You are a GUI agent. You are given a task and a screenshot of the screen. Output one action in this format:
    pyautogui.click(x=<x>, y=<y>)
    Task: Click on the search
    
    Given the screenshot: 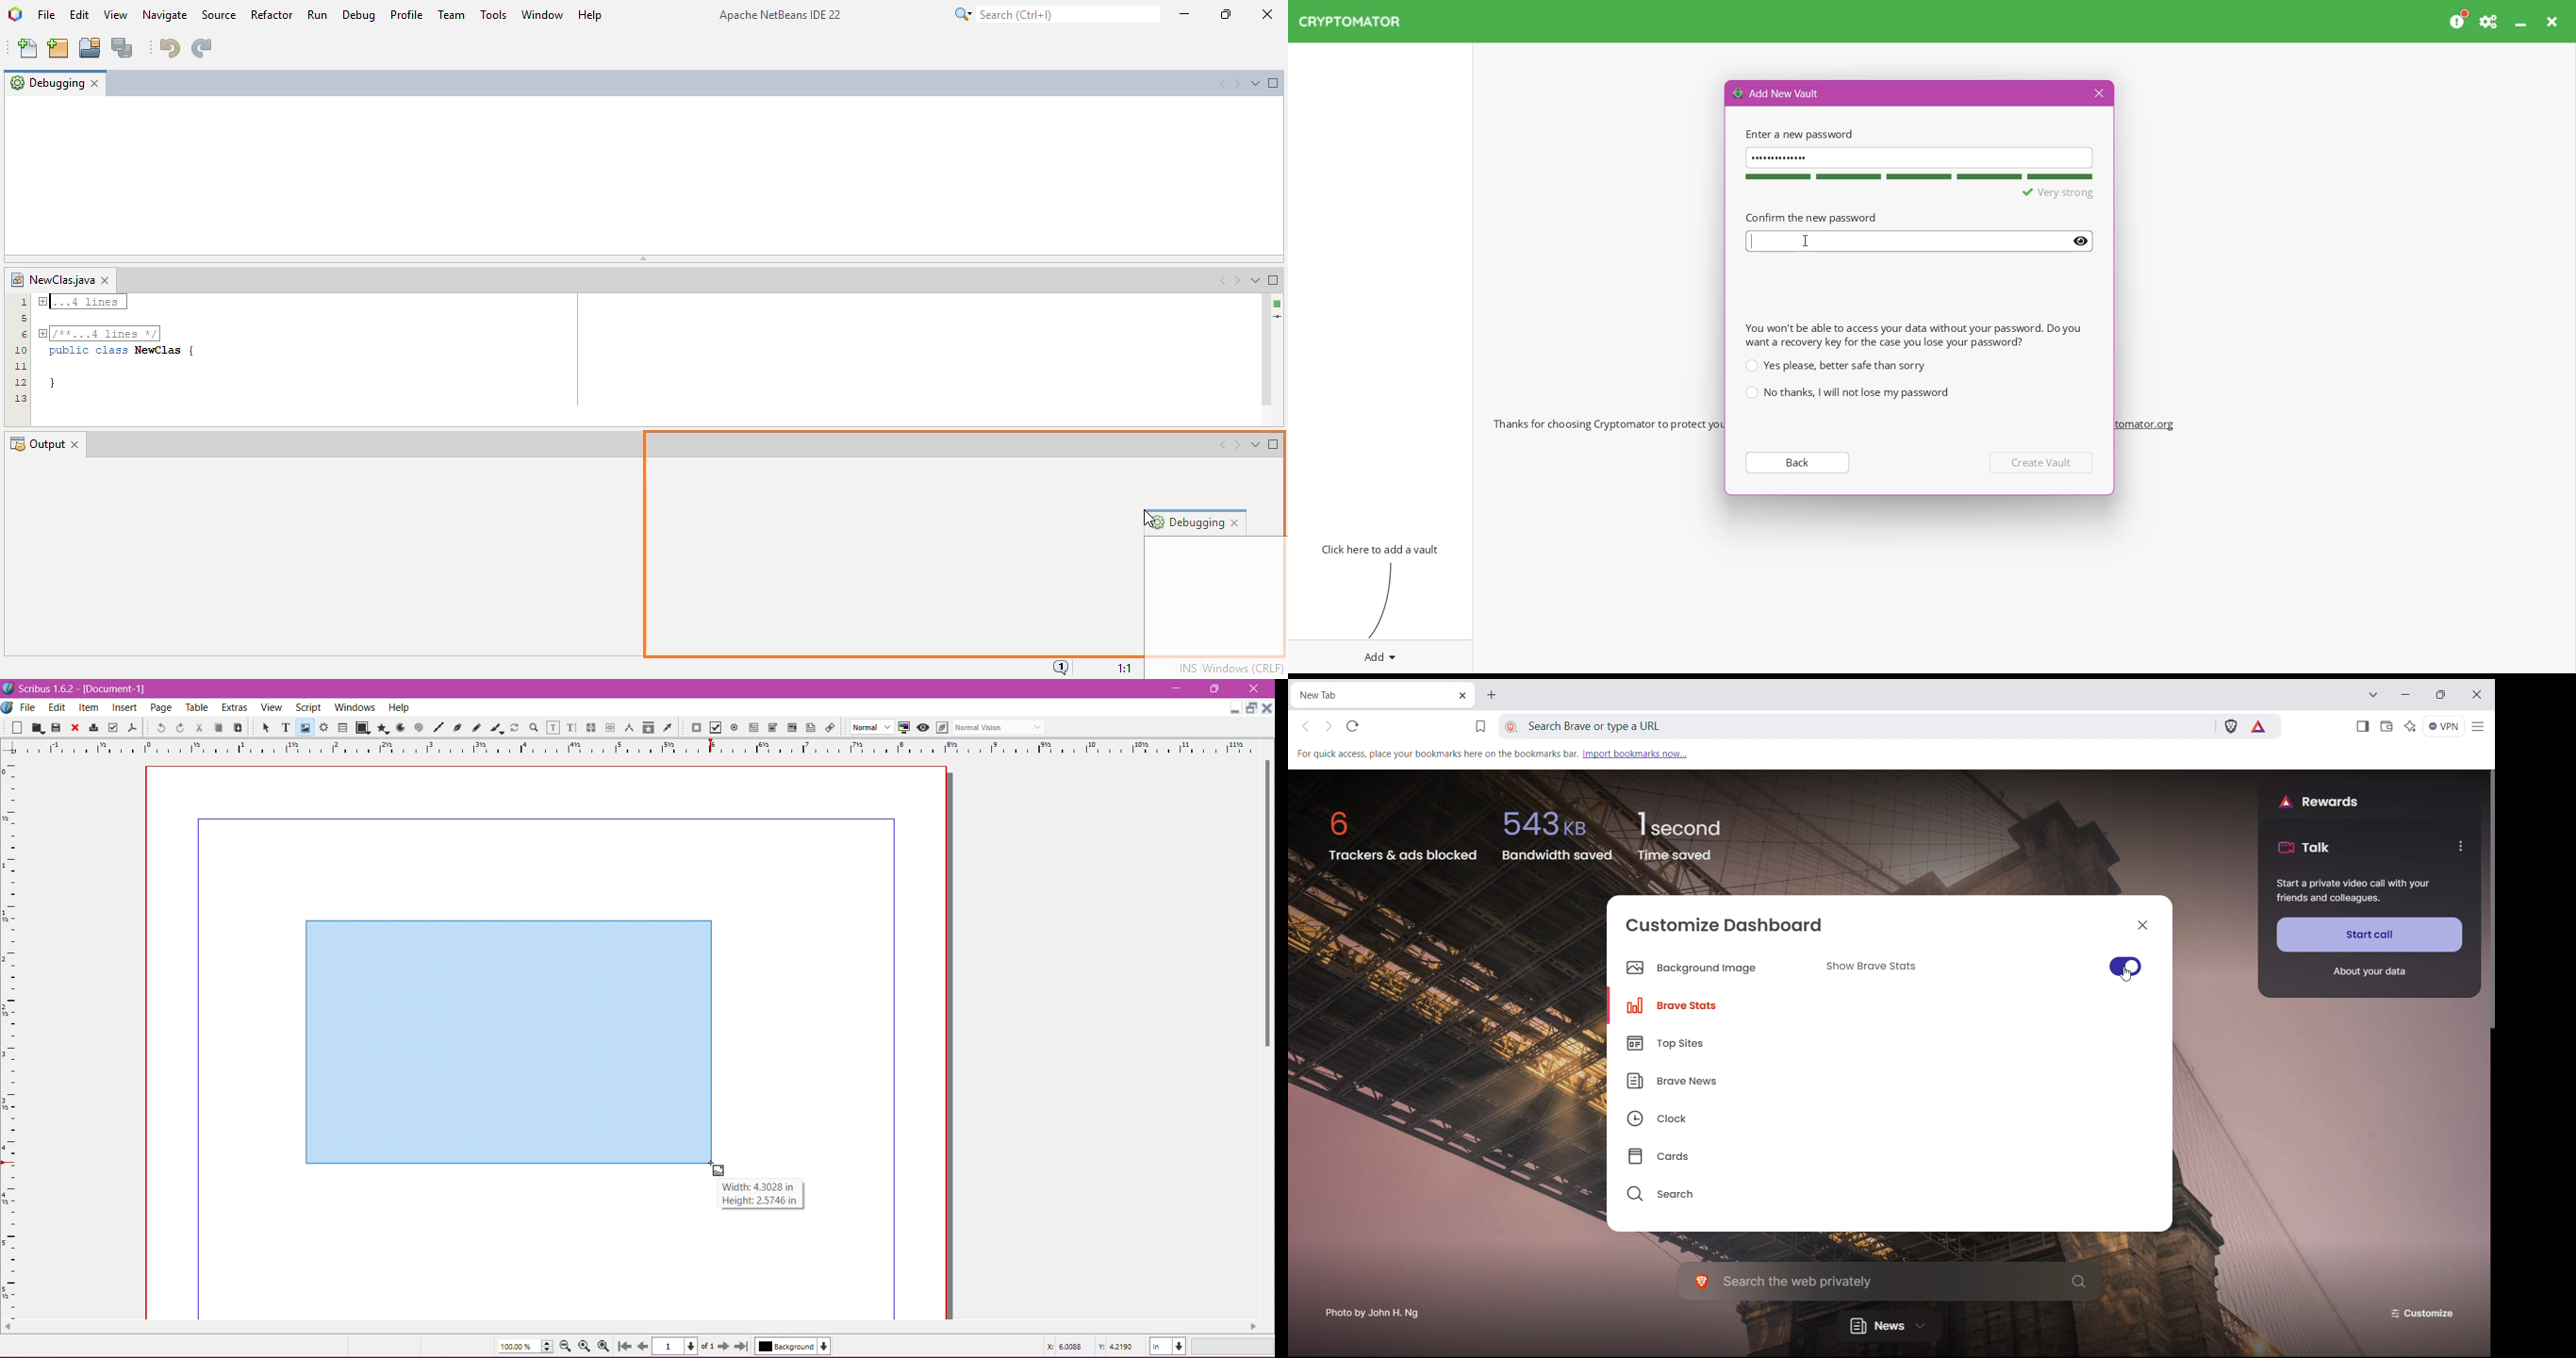 What is the action you would take?
    pyautogui.click(x=1708, y=1190)
    